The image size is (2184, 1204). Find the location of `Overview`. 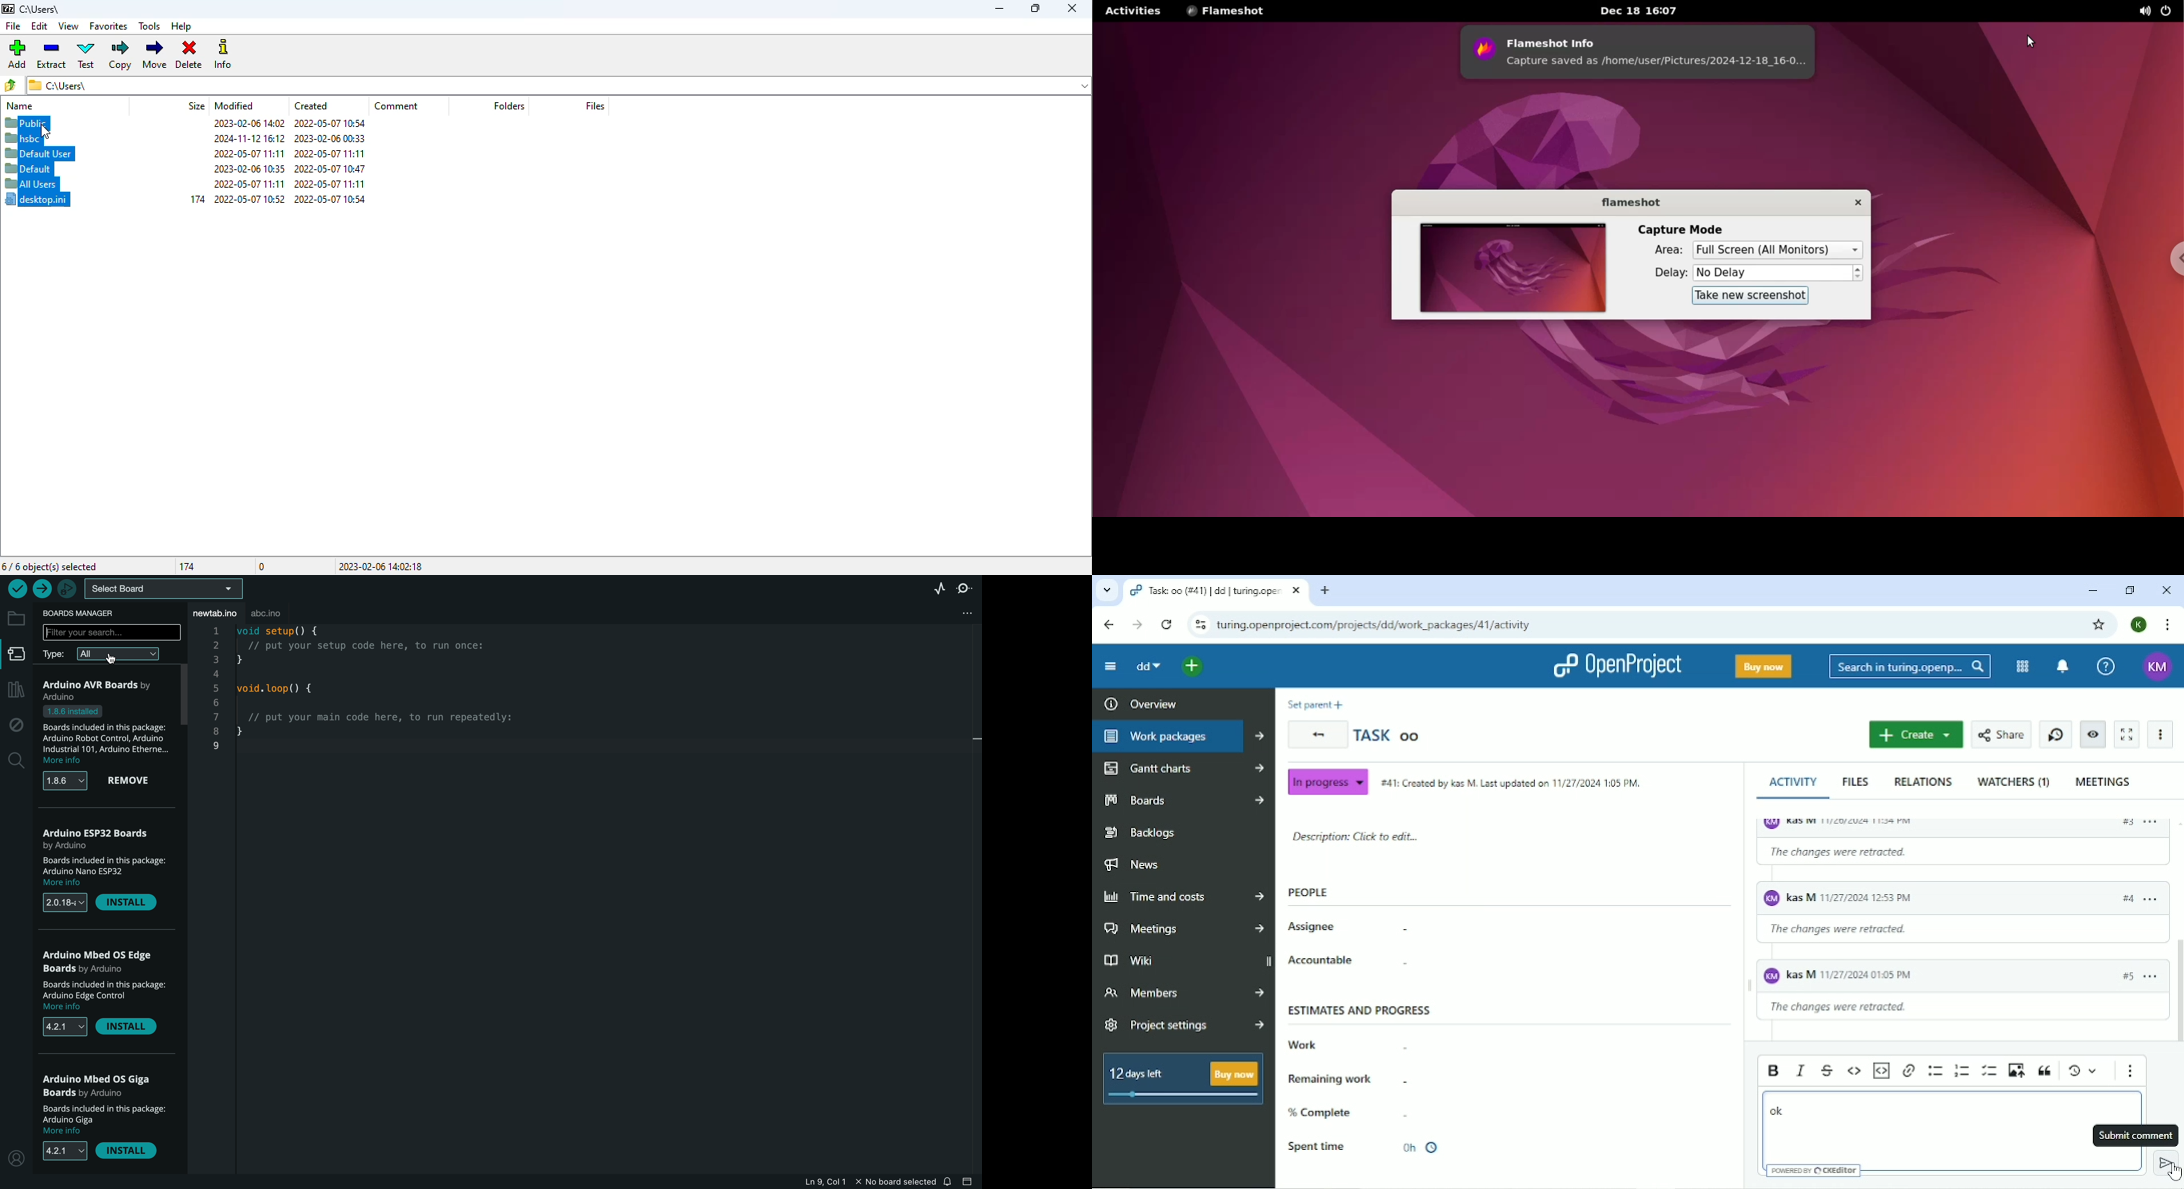

Overview is located at coordinates (1138, 703).